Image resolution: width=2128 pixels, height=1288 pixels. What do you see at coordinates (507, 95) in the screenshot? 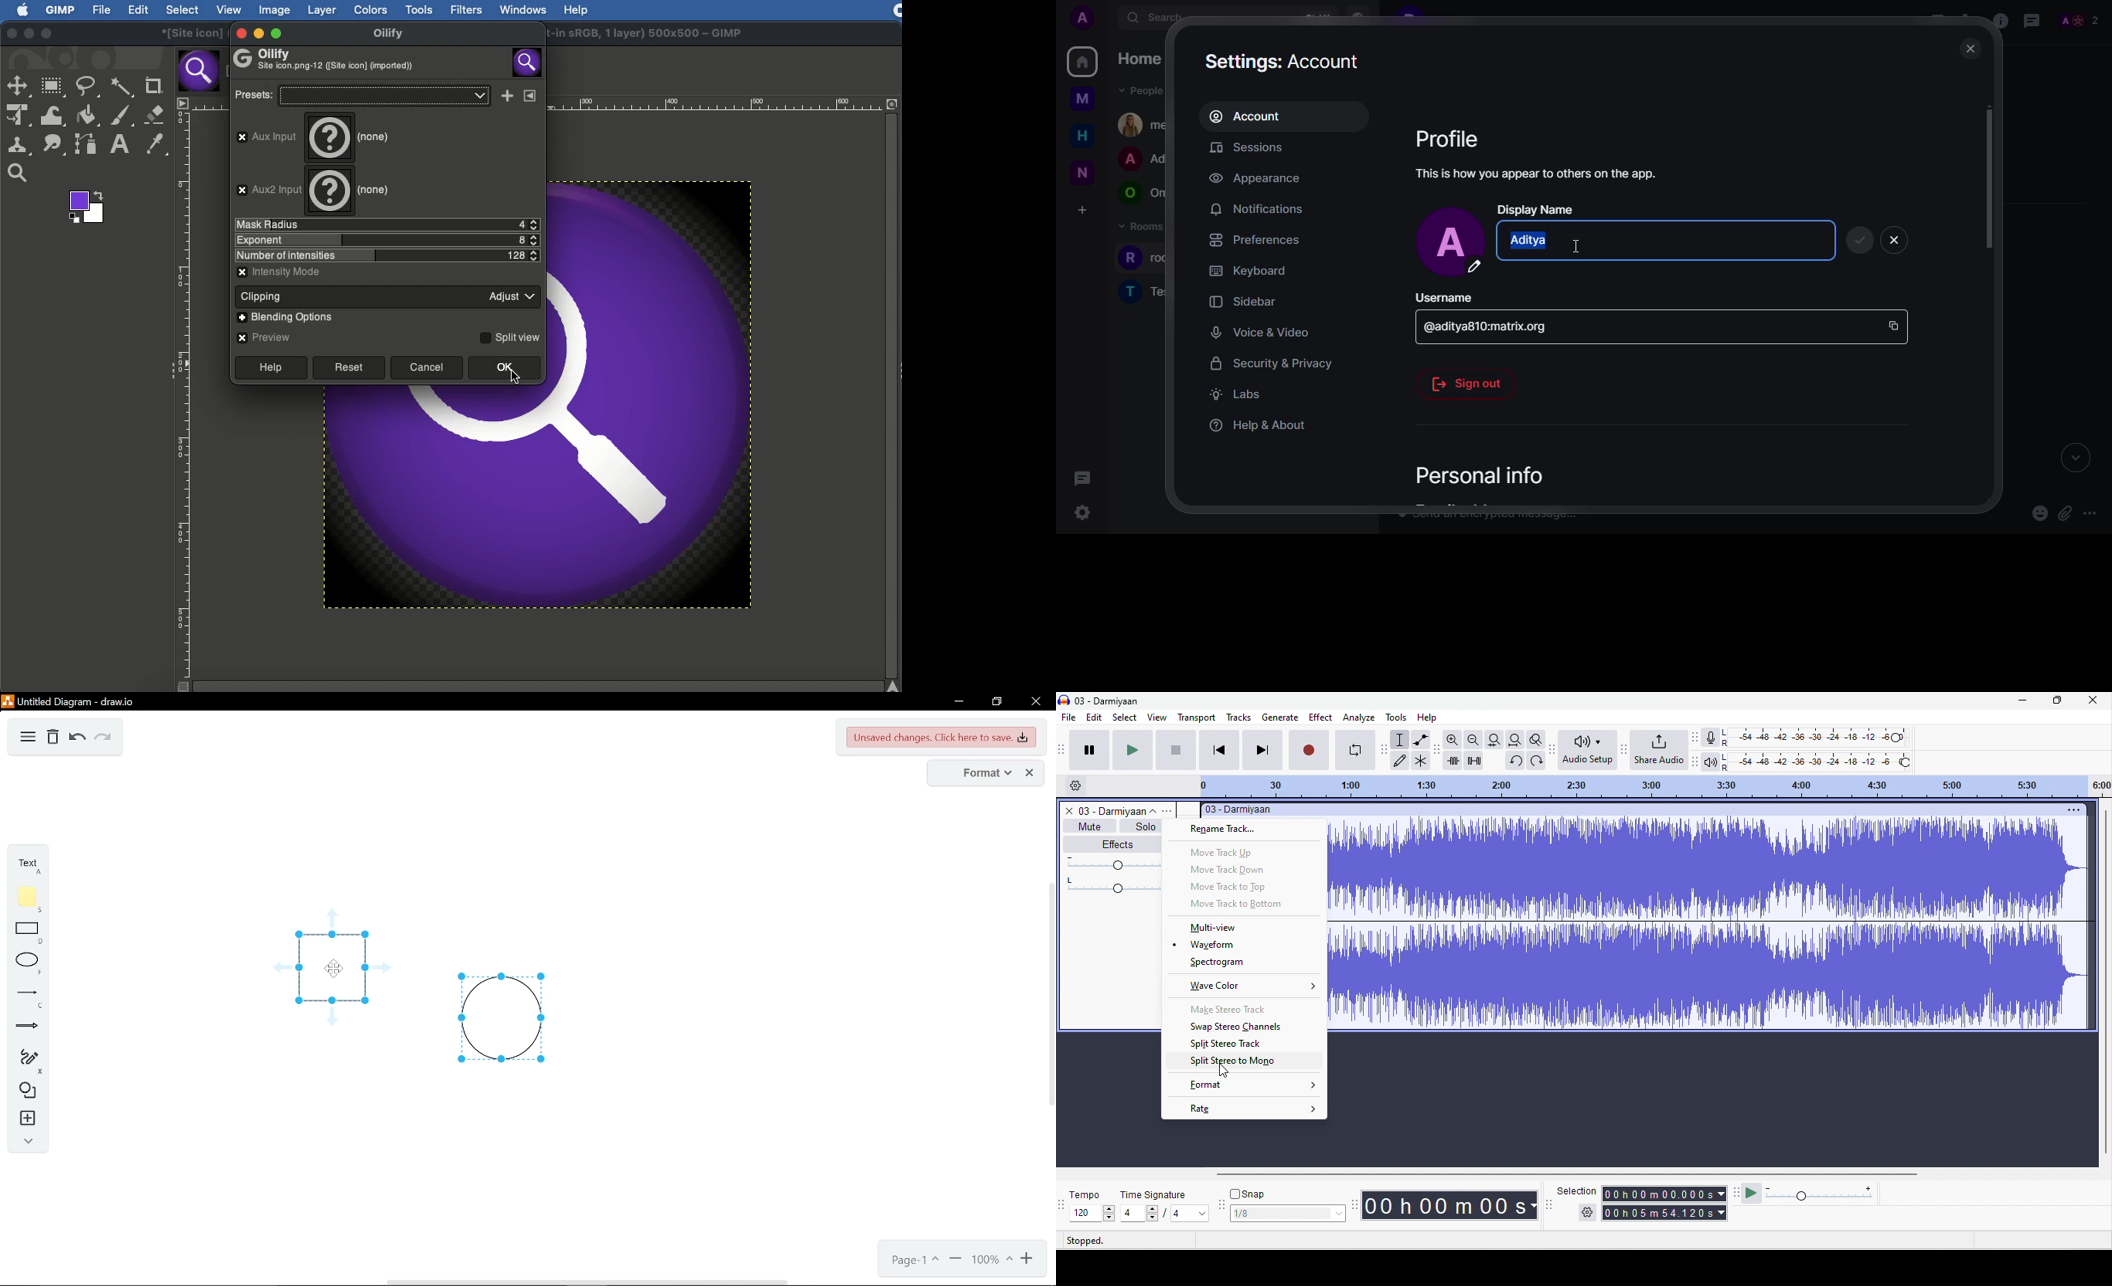
I see `Add` at bounding box center [507, 95].